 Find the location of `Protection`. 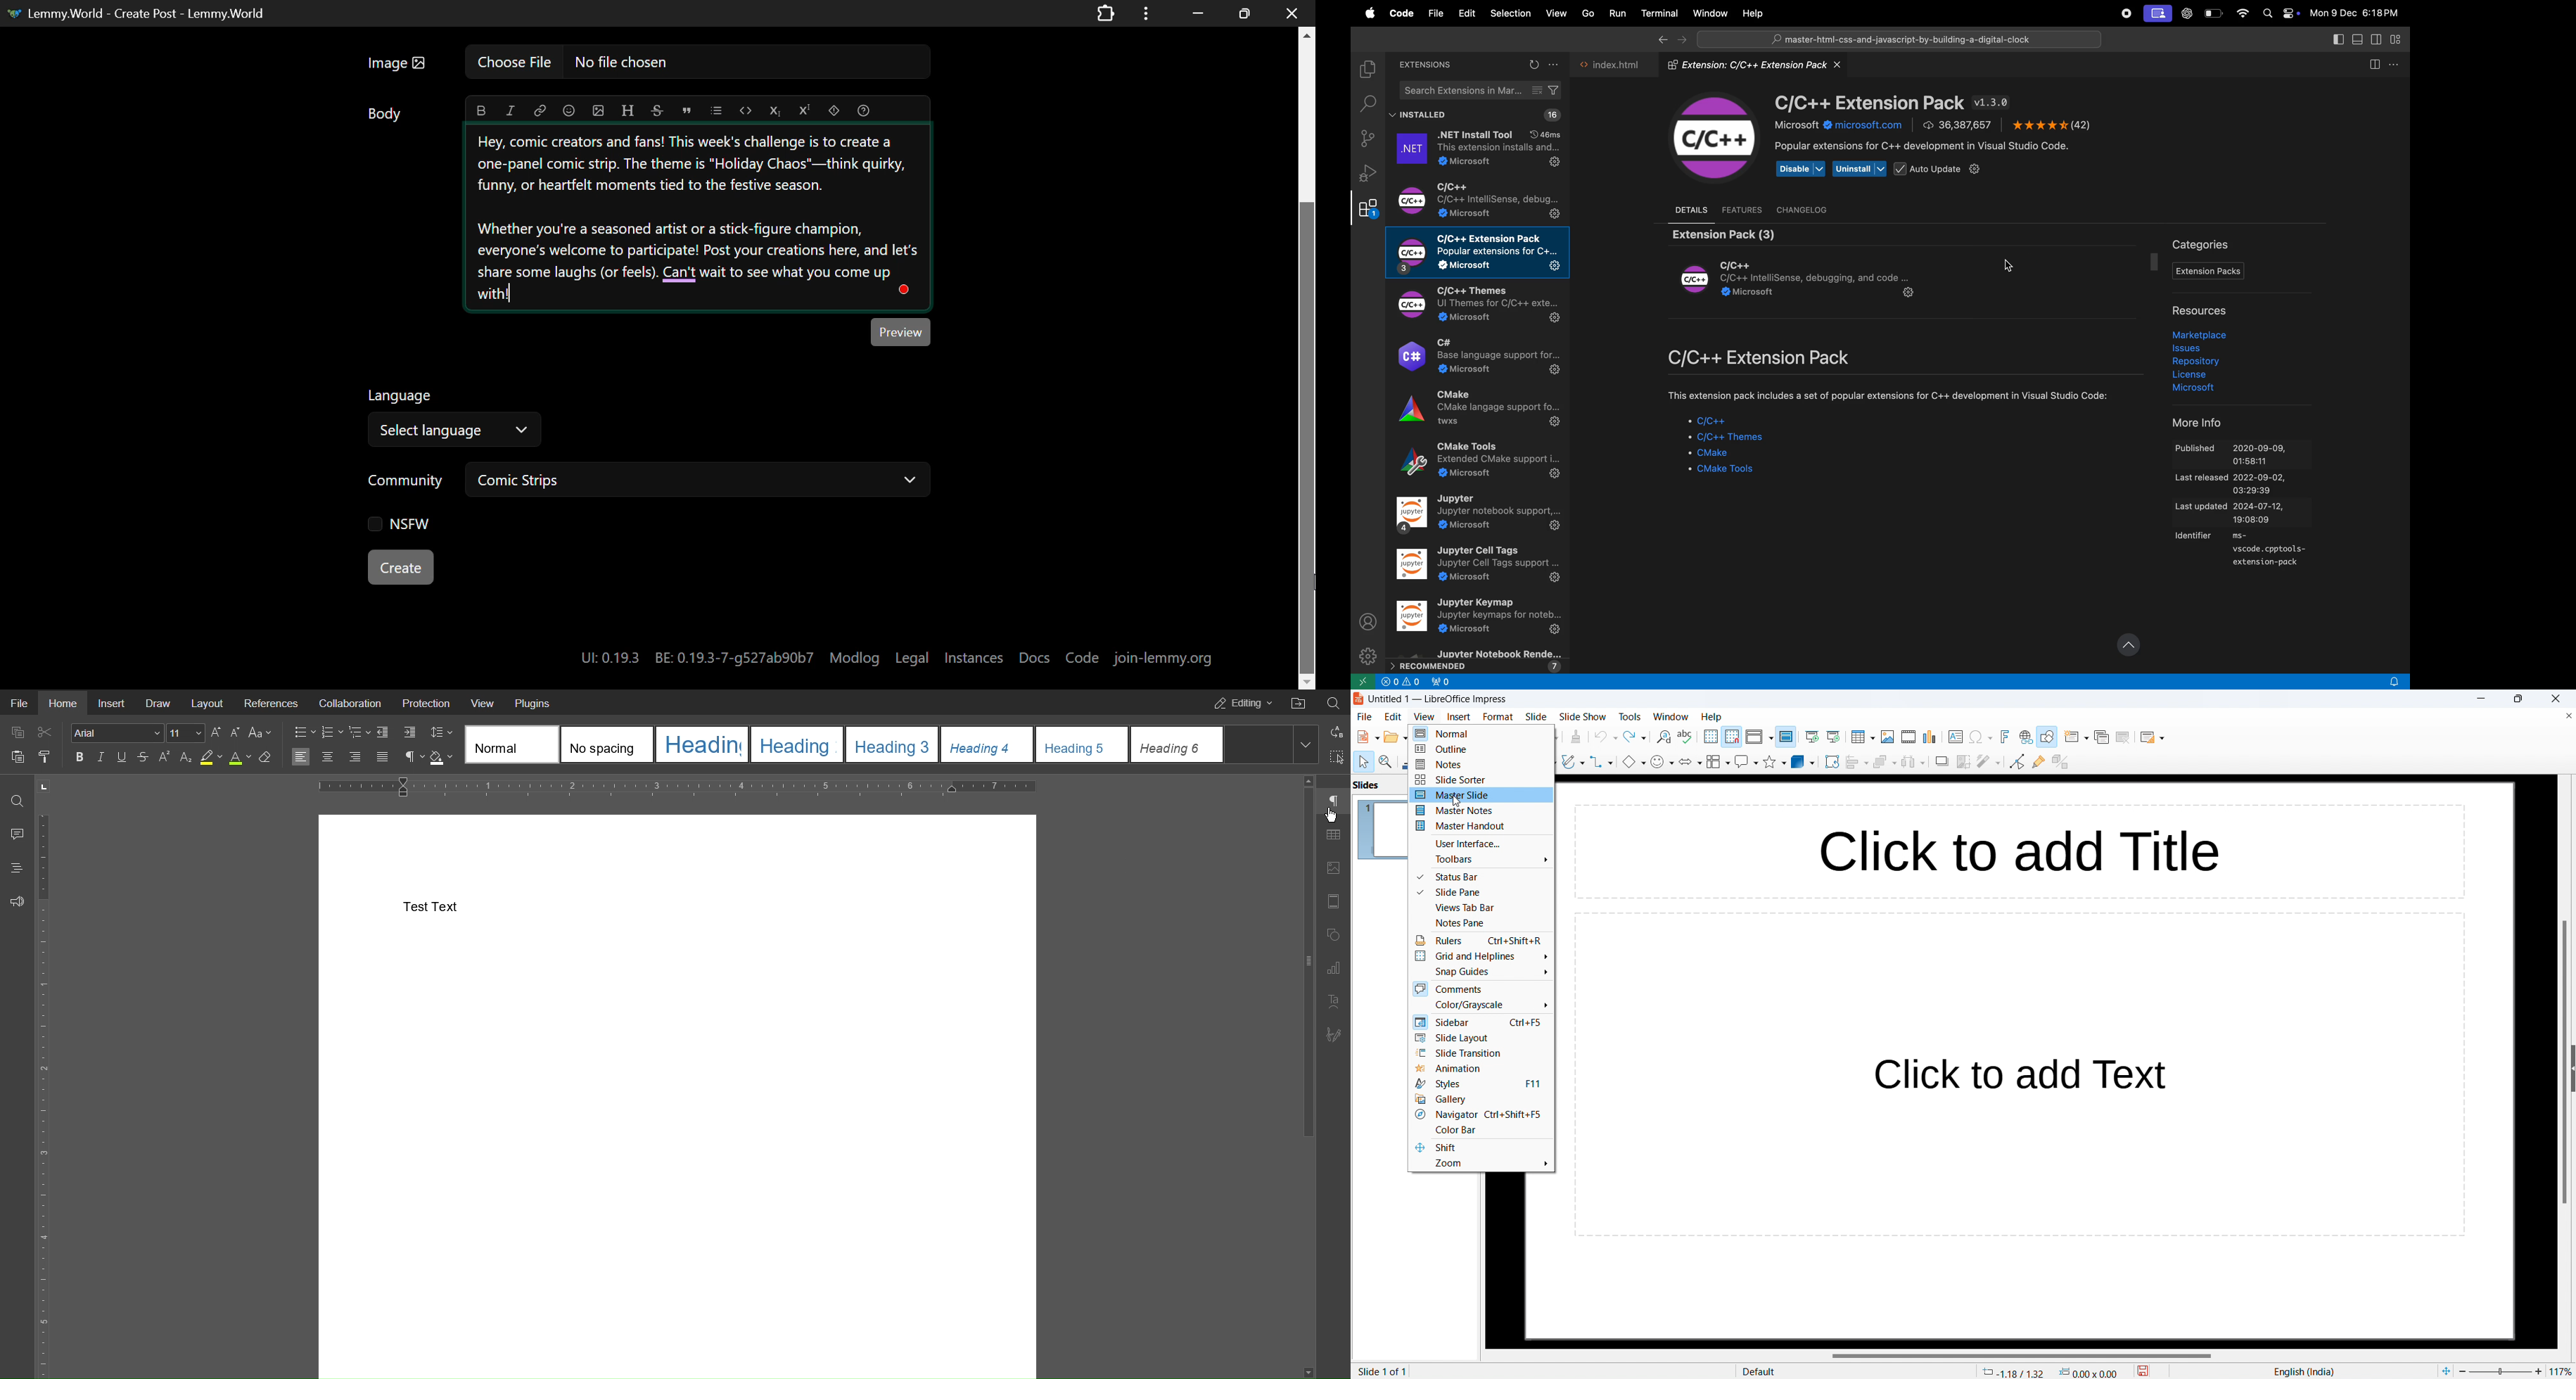

Protection is located at coordinates (427, 702).